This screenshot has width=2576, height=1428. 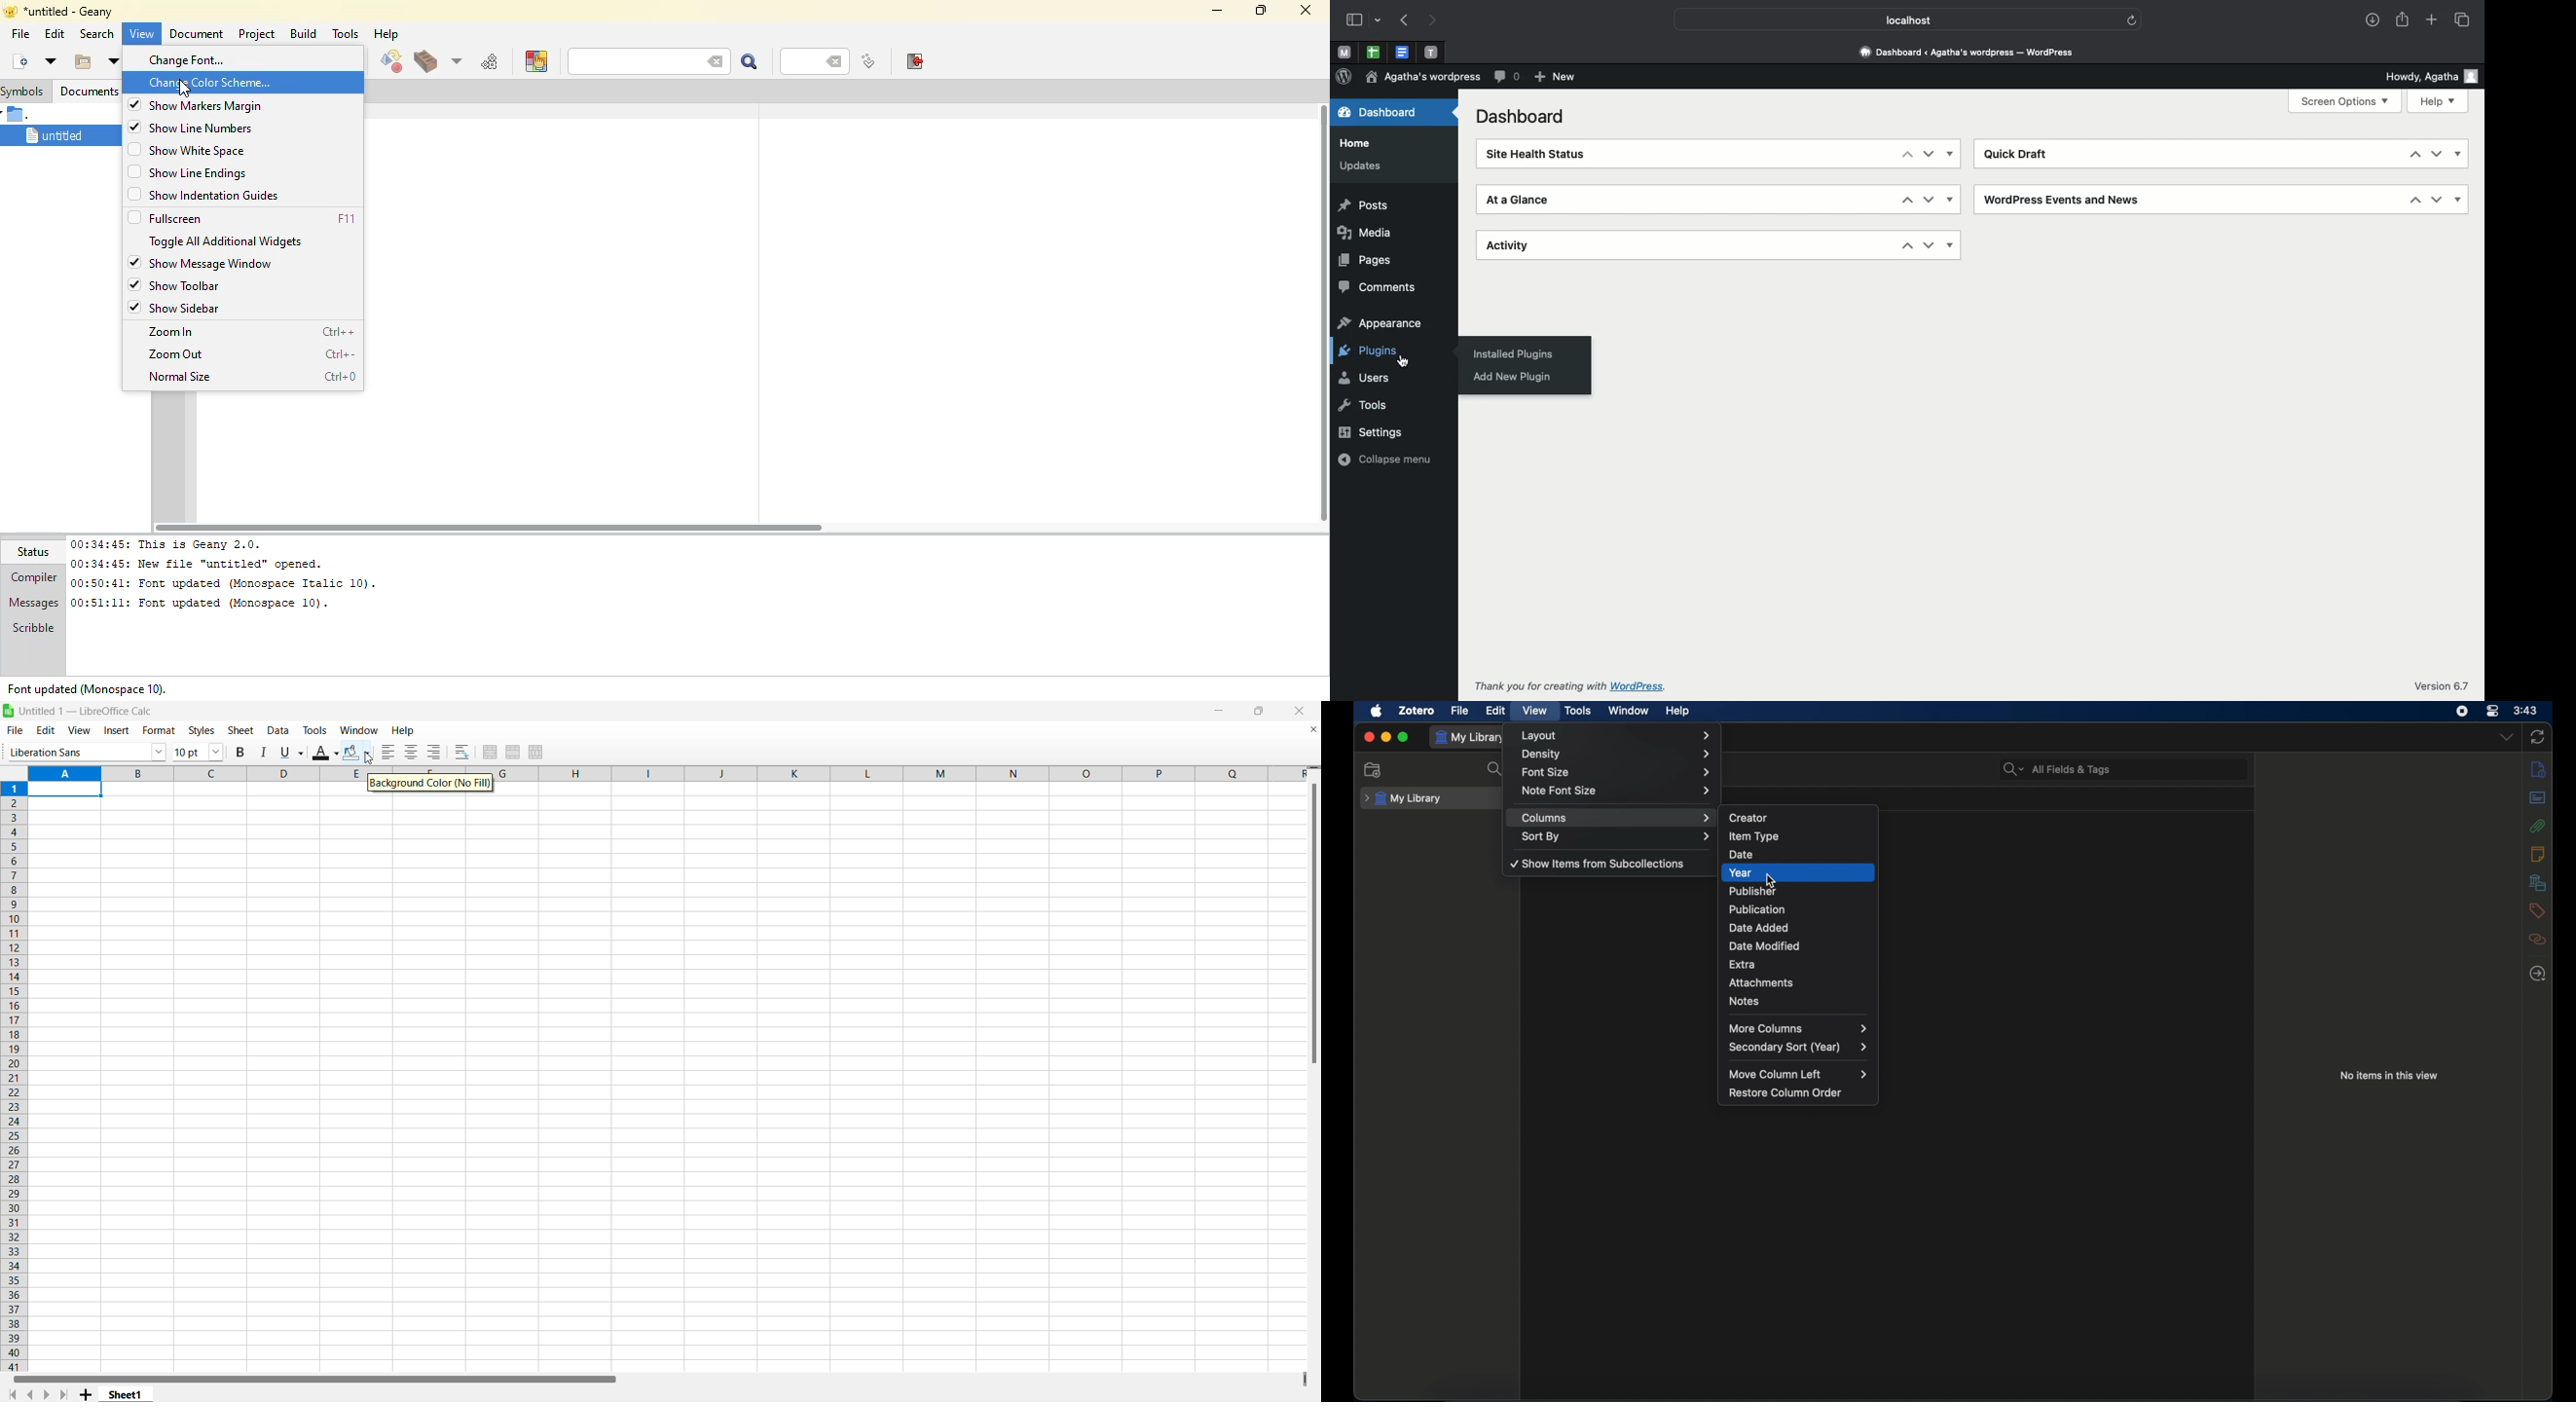 I want to click on maximize, so click(x=1404, y=737).